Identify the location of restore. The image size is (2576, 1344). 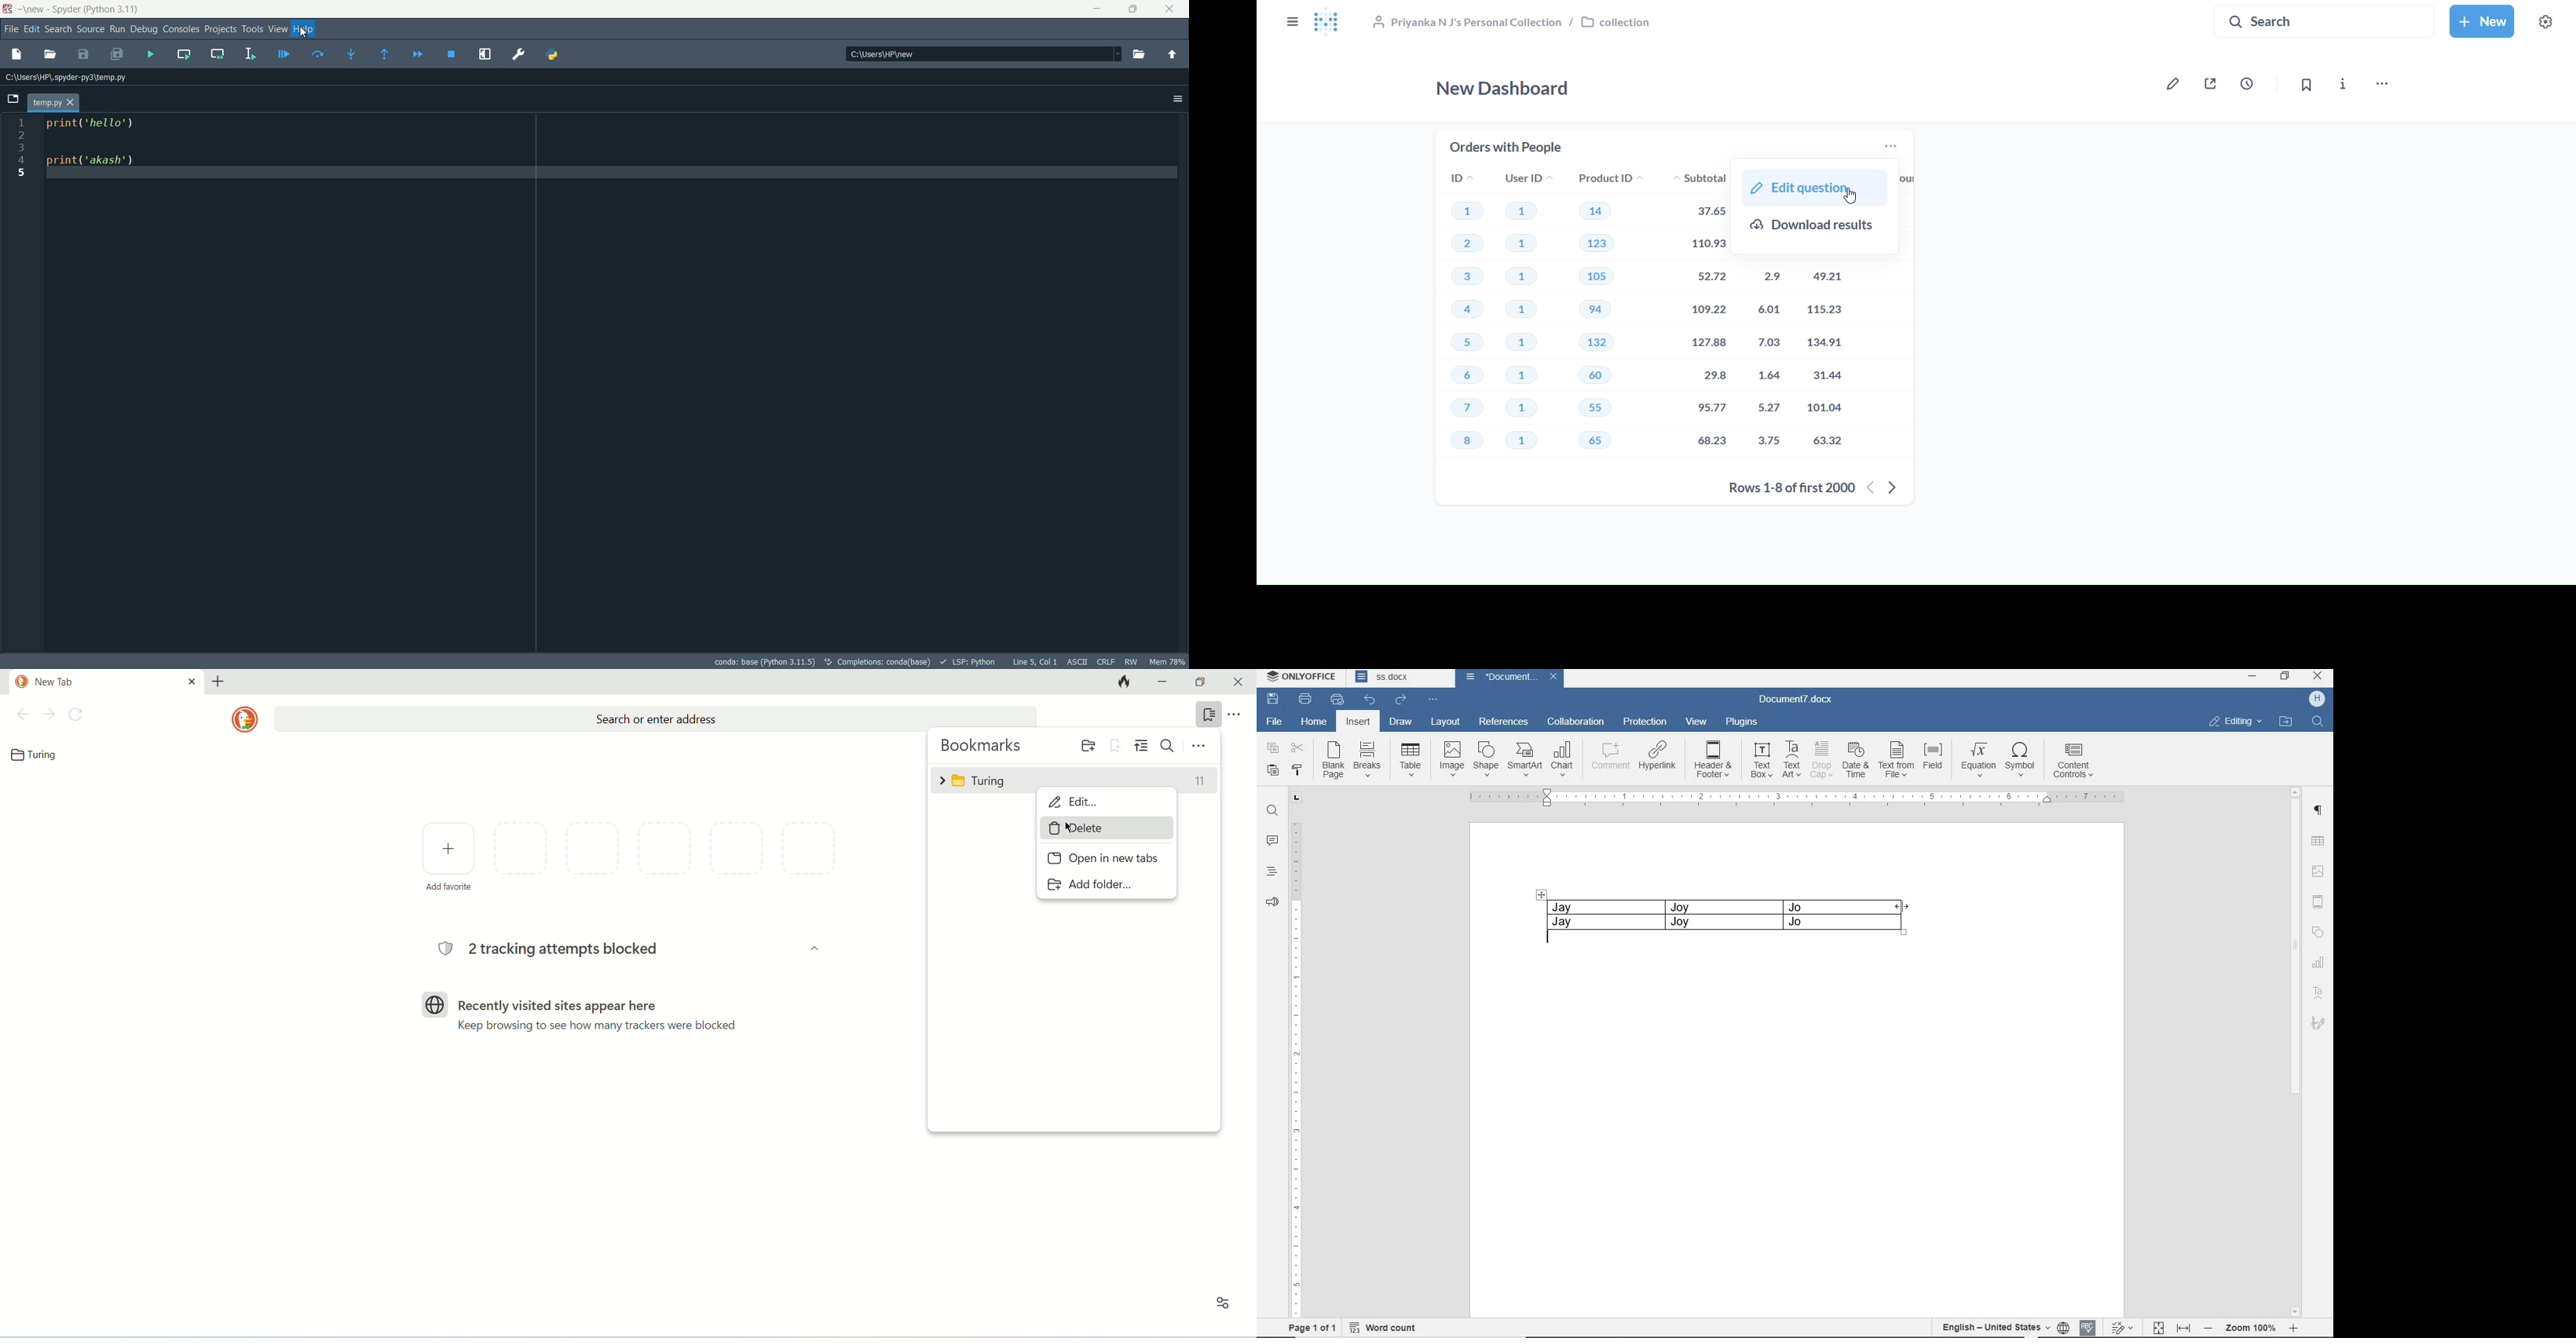
(1133, 7).